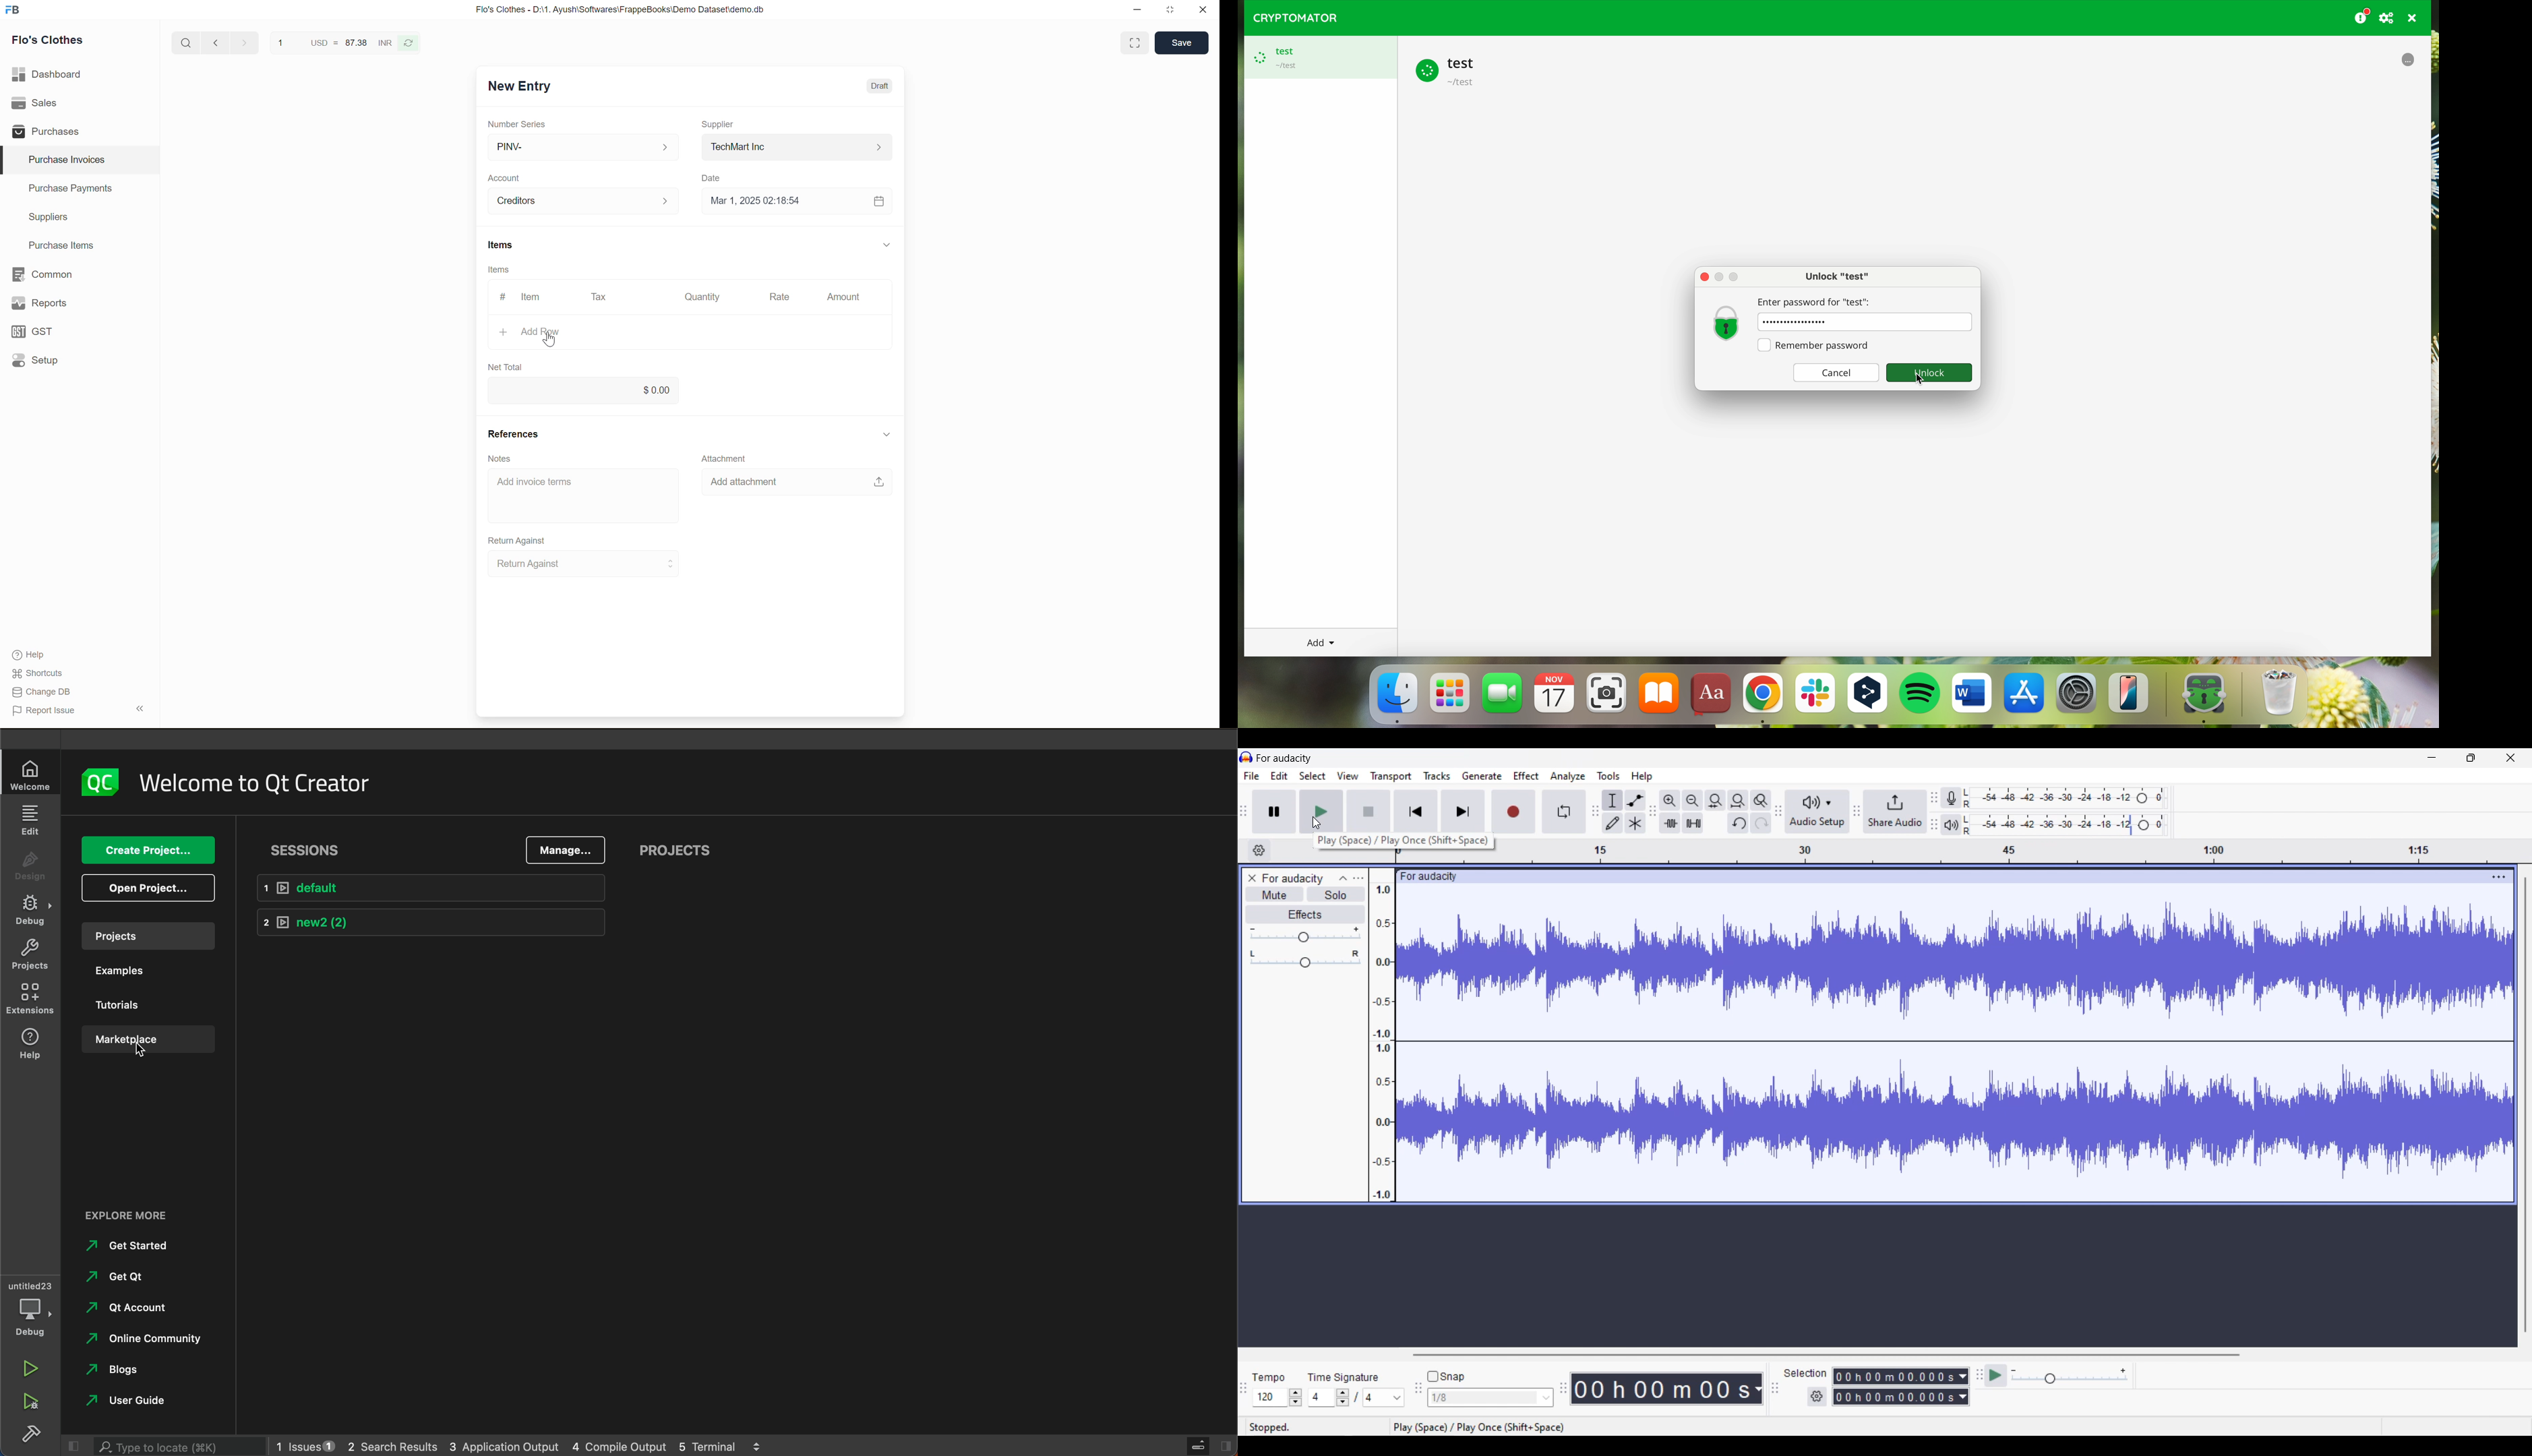 Image resolution: width=2548 pixels, height=1456 pixels. What do you see at coordinates (724, 459) in the screenshot?
I see `Attachment` at bounding box center [724, 459].